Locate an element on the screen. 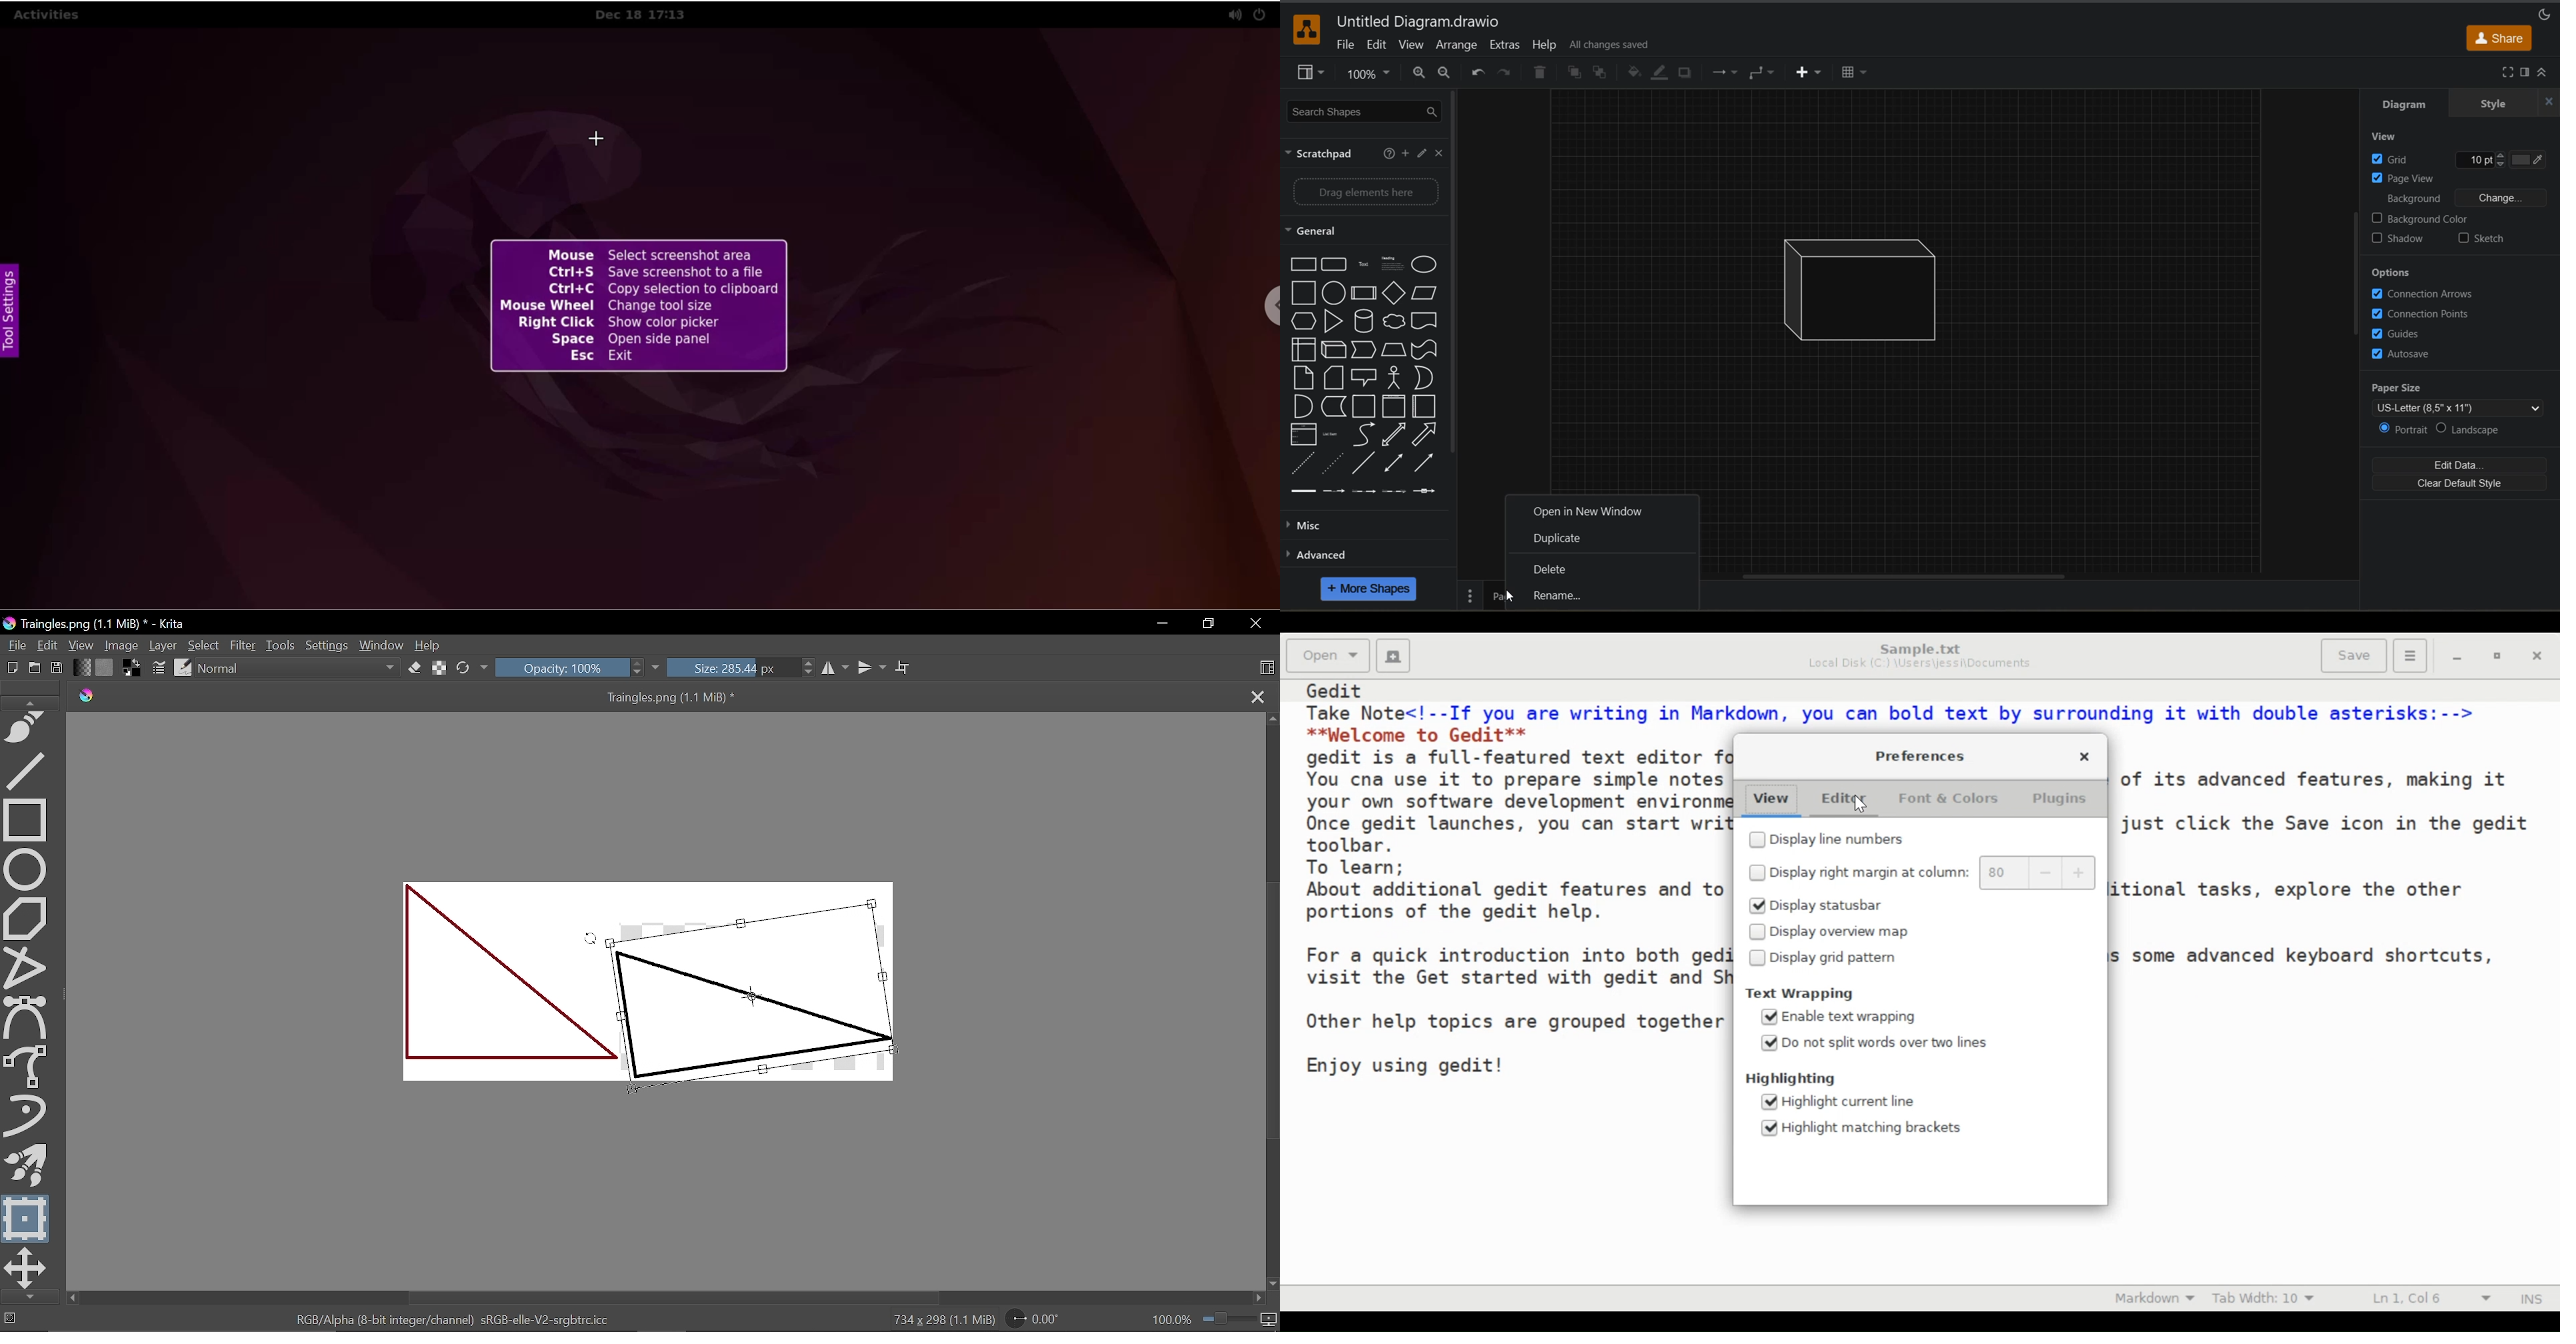 The image size is (2576, 1344). view is located at coordinates (2393, 137).